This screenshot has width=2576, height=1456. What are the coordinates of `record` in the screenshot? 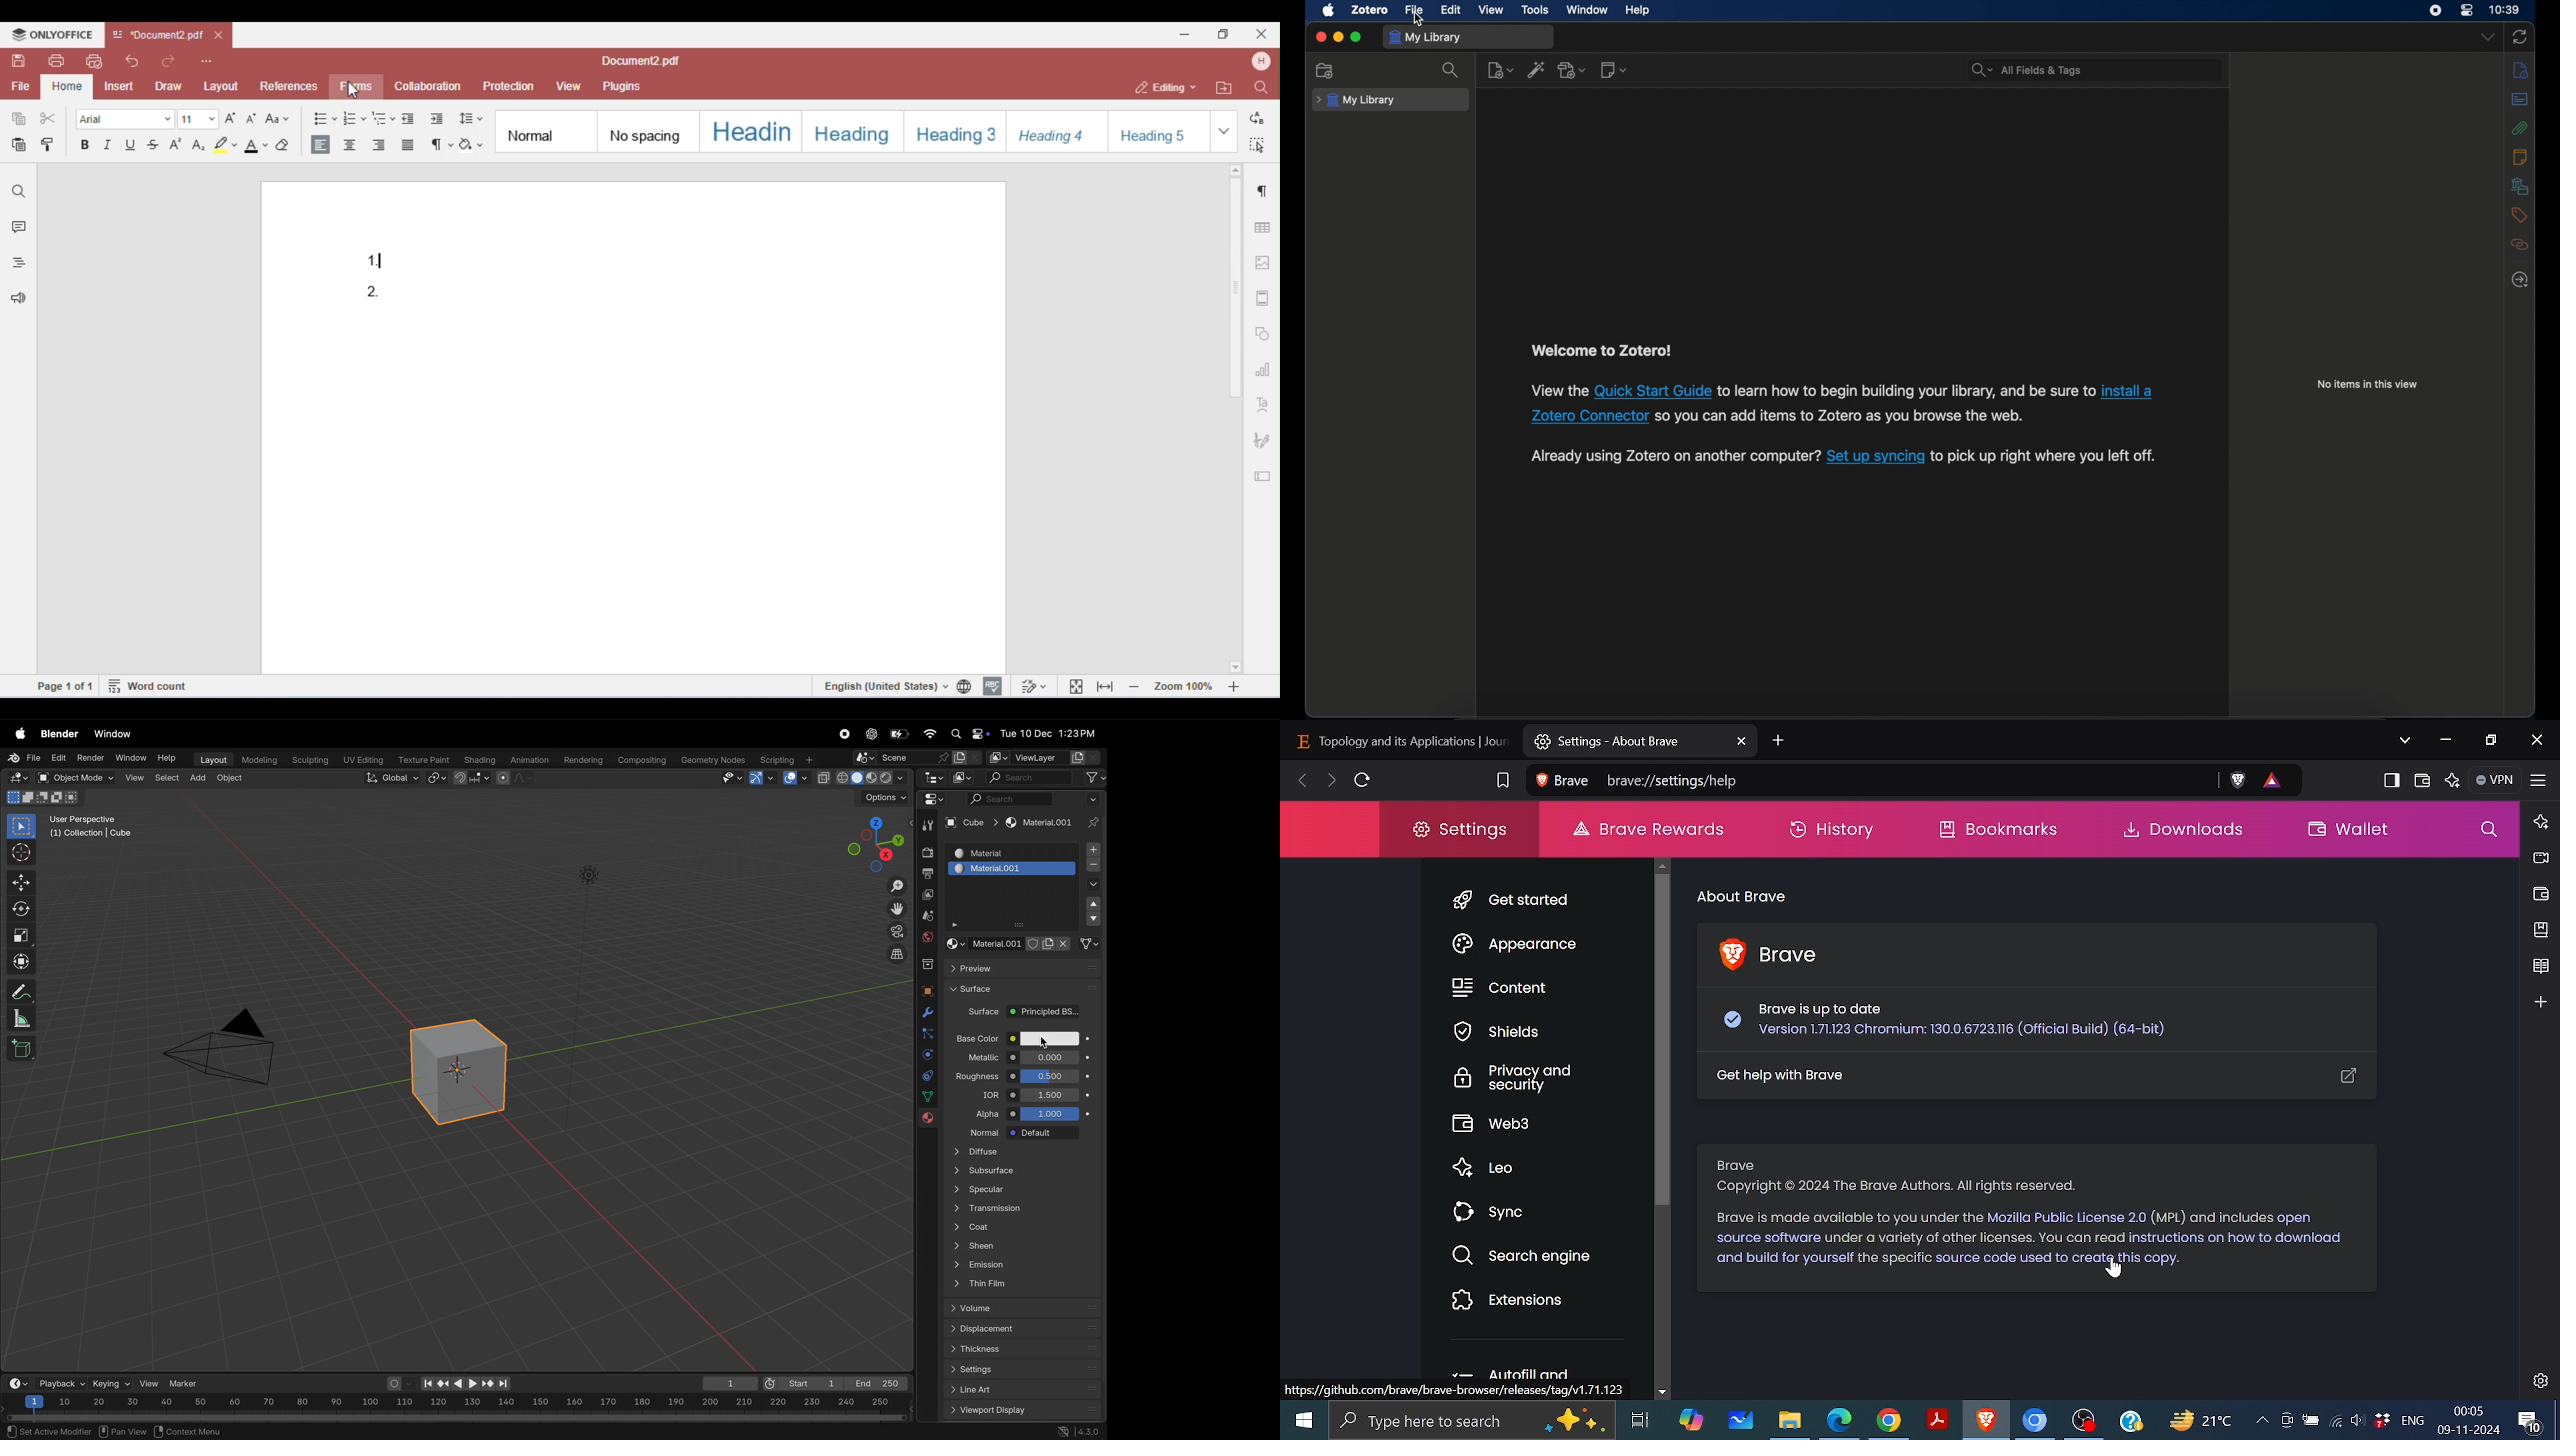 It's located at (844, 735).